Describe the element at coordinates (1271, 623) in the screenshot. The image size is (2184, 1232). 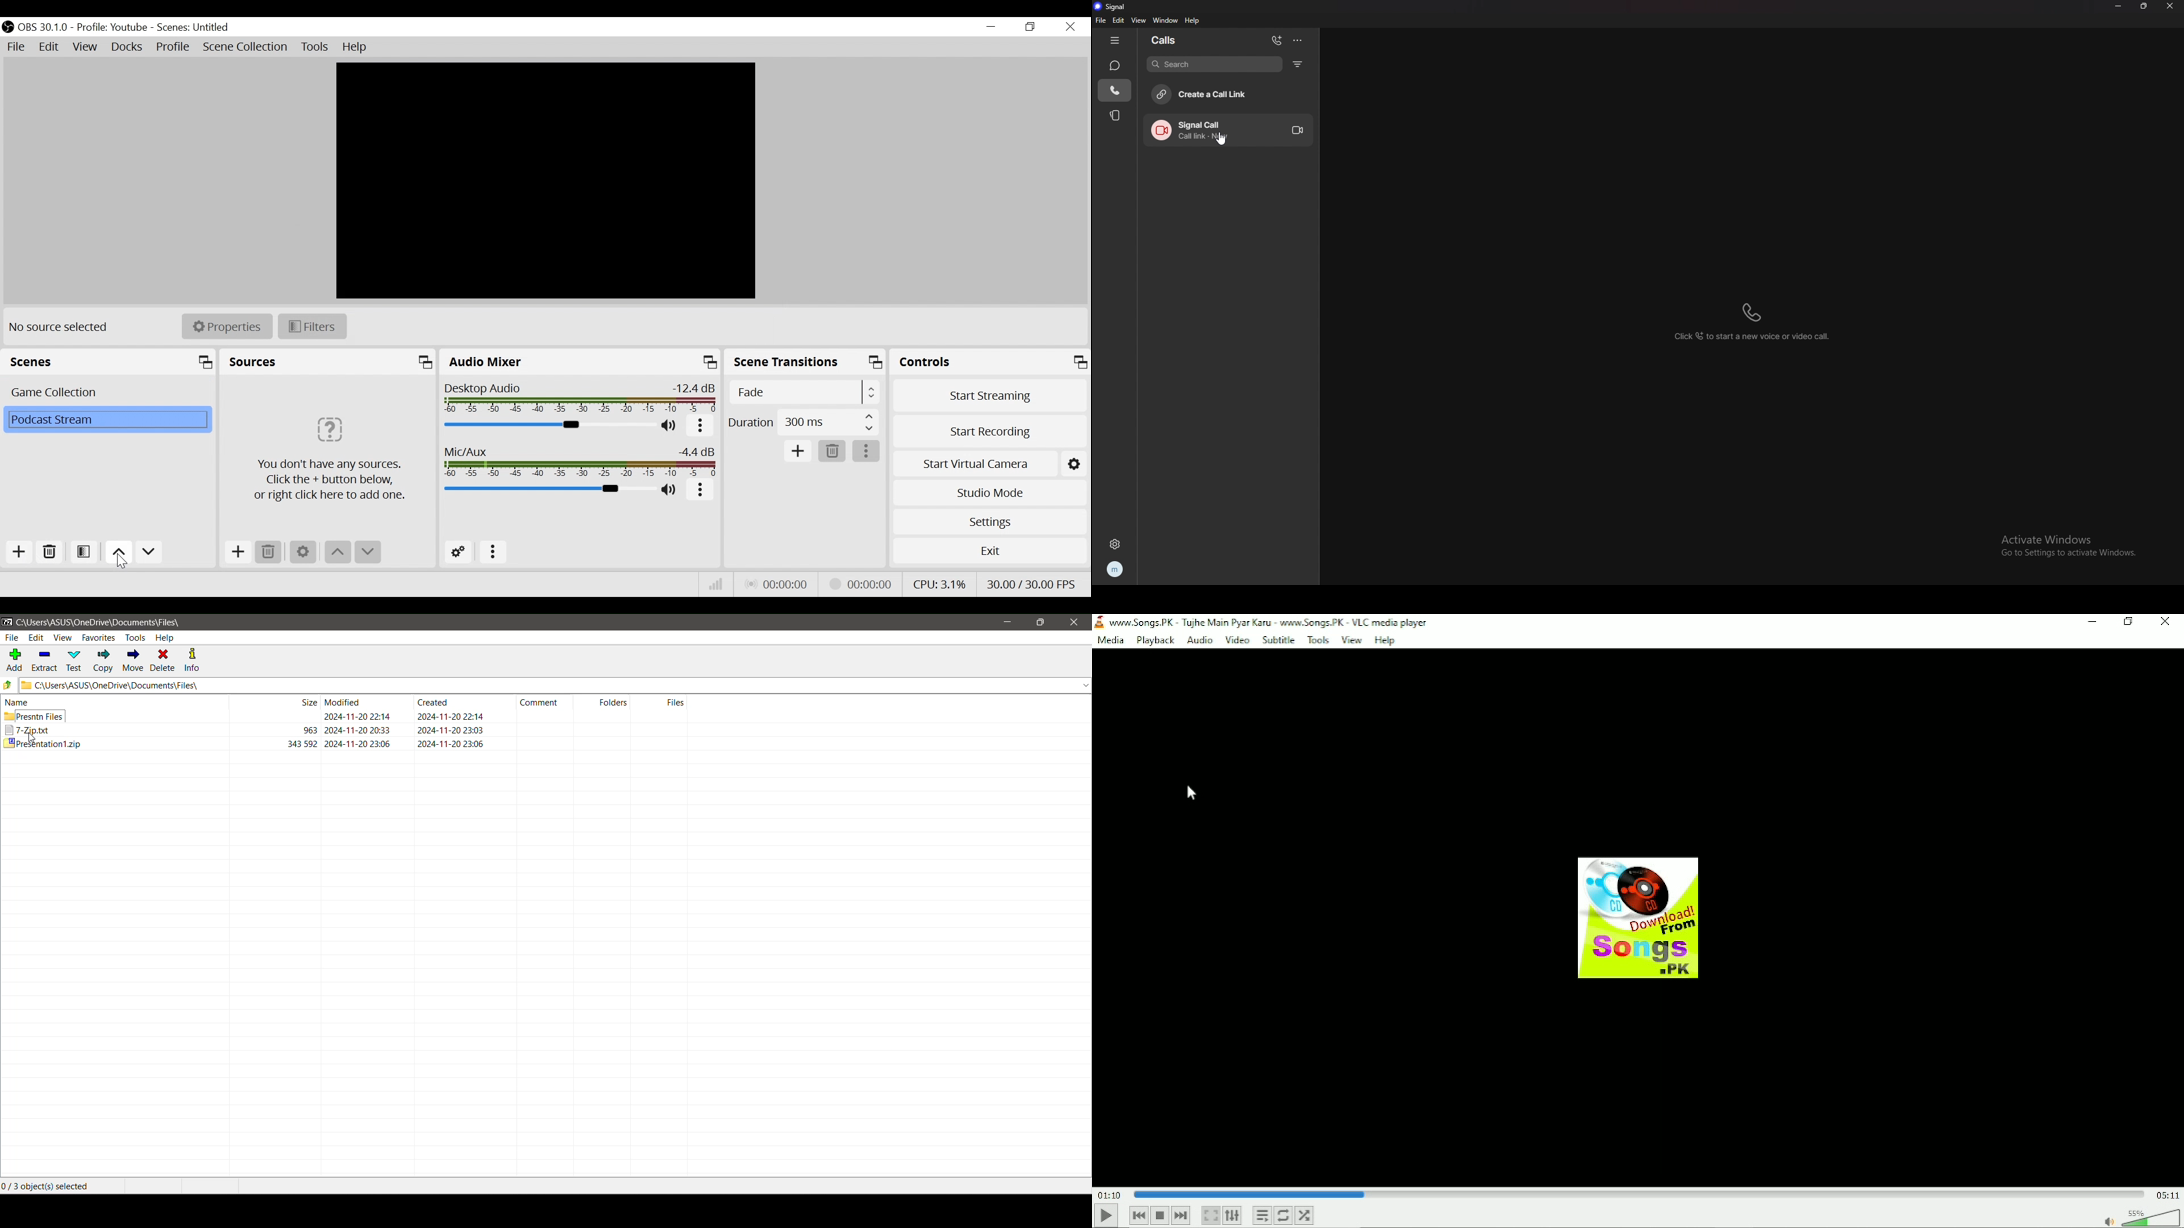
I see `‘www. Songs. PK - Tughe Main Pyar Karu - www.Songs. PK - VLC media player` at that location.